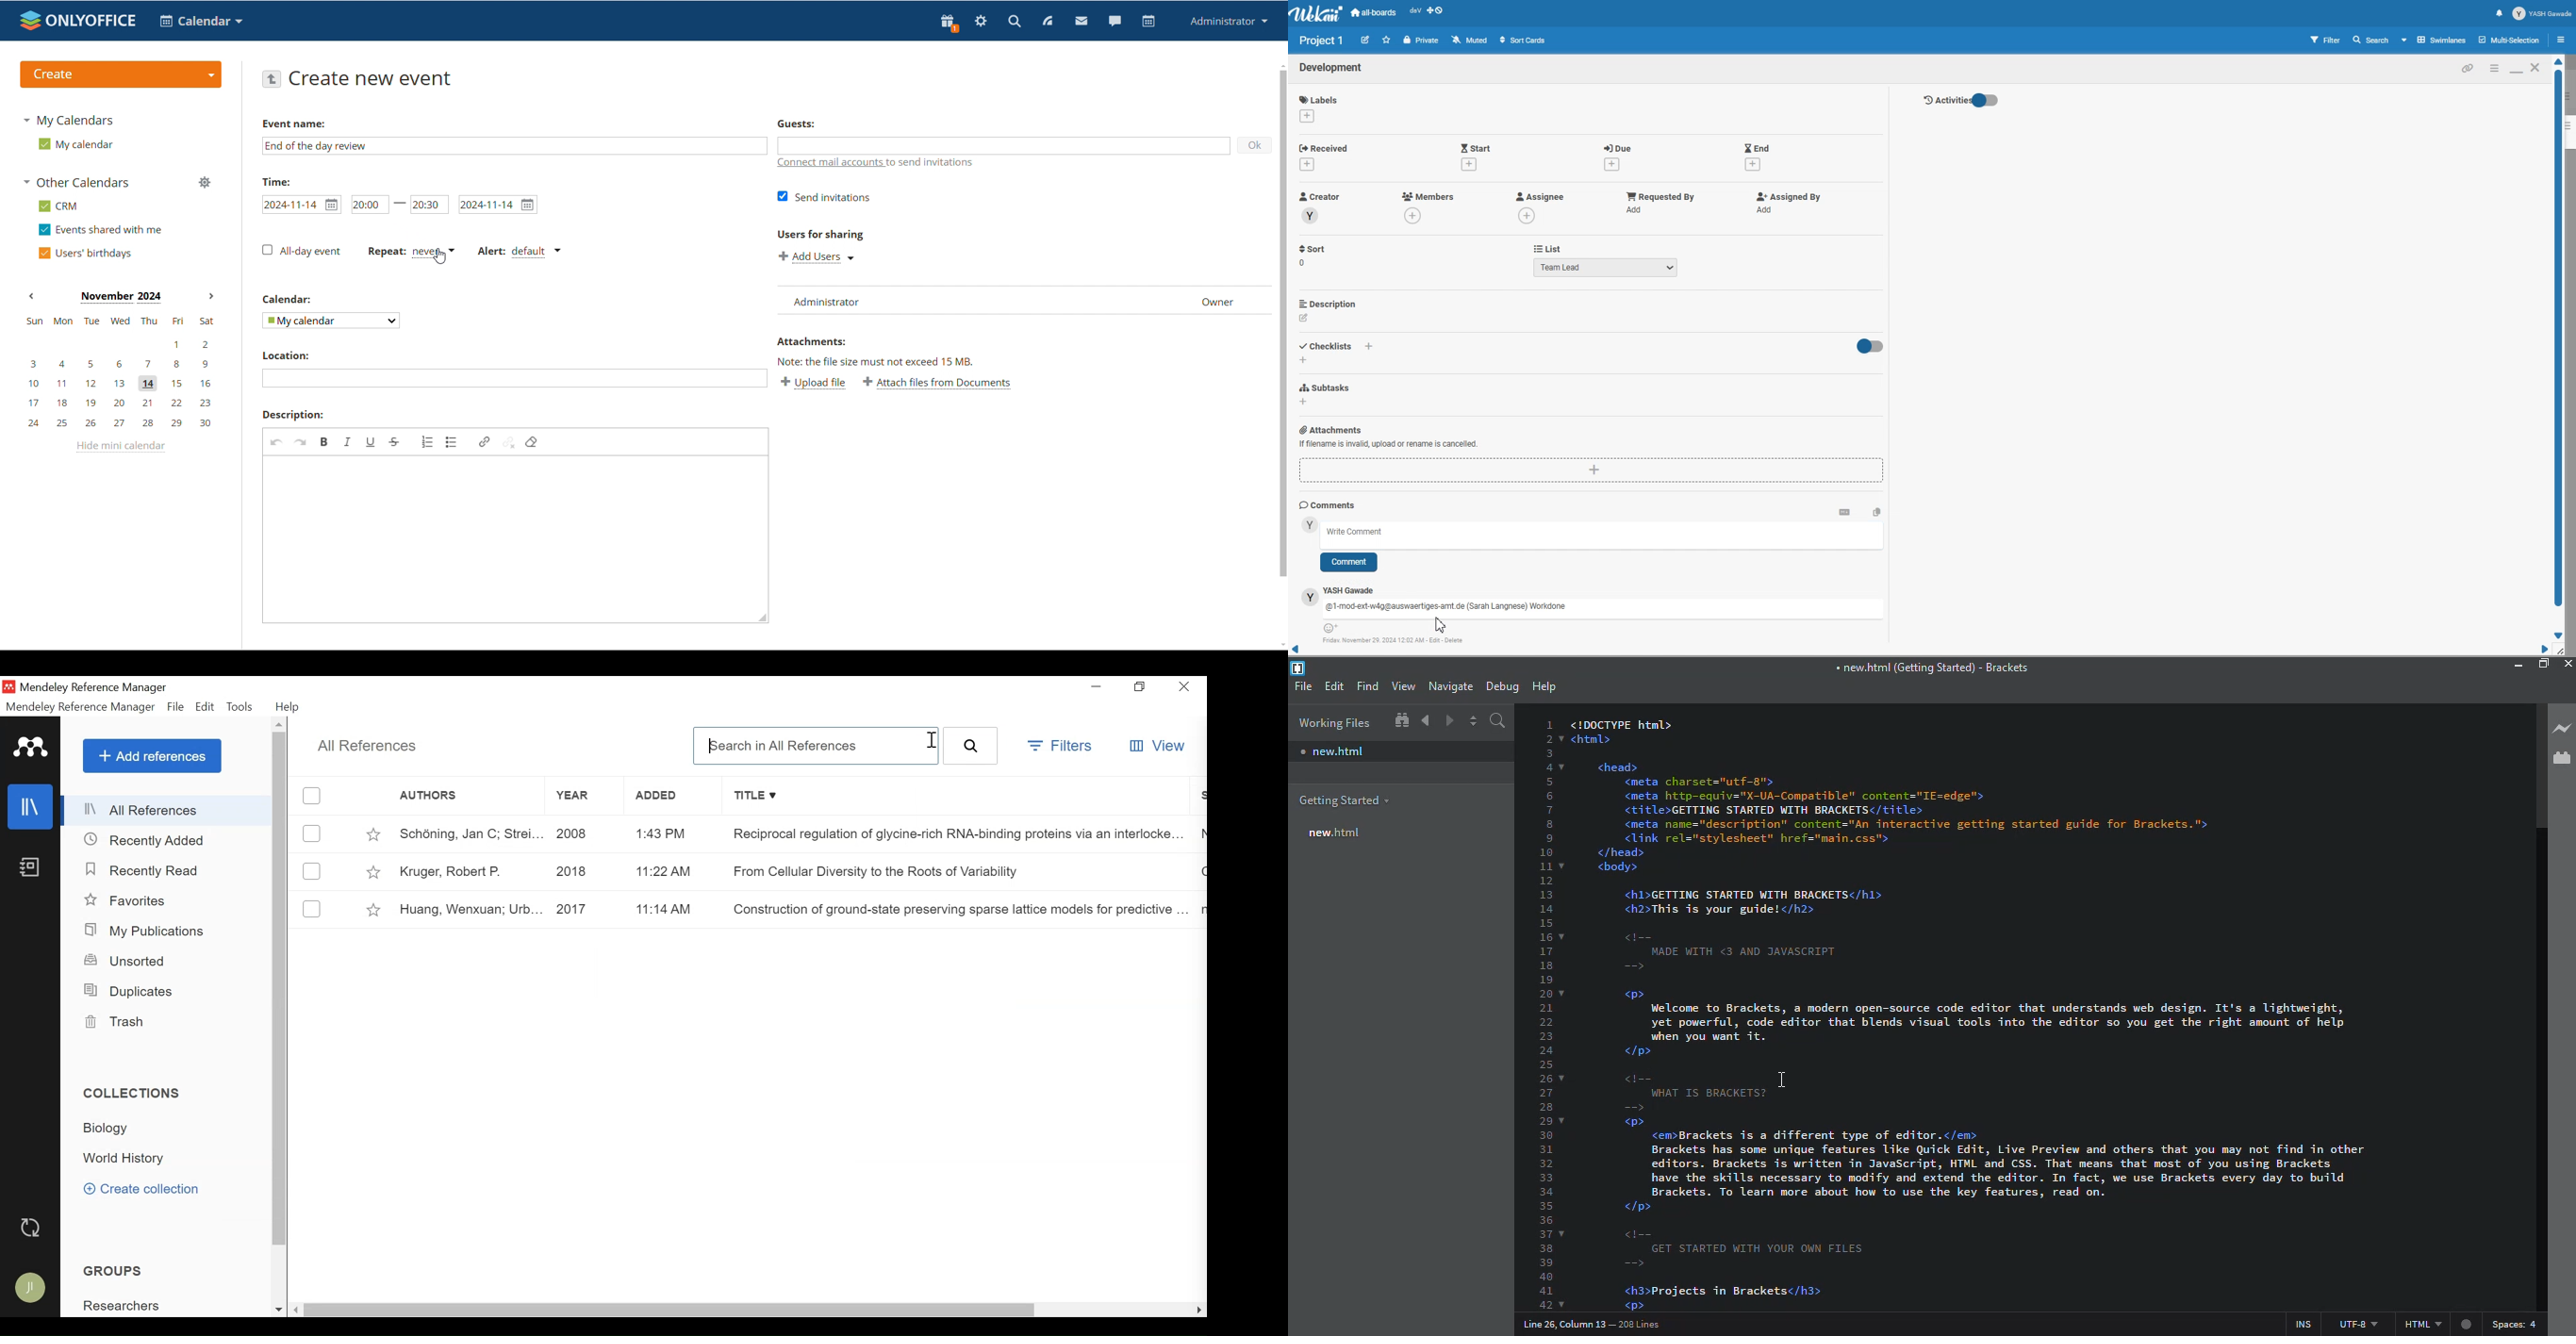 Image resolution: width=2576 pixels, height=1344 pixels. What do you see at coordinates (1758, 147) in the screenshot?
I see `Add End Date` at bounding box center [1758, 147].